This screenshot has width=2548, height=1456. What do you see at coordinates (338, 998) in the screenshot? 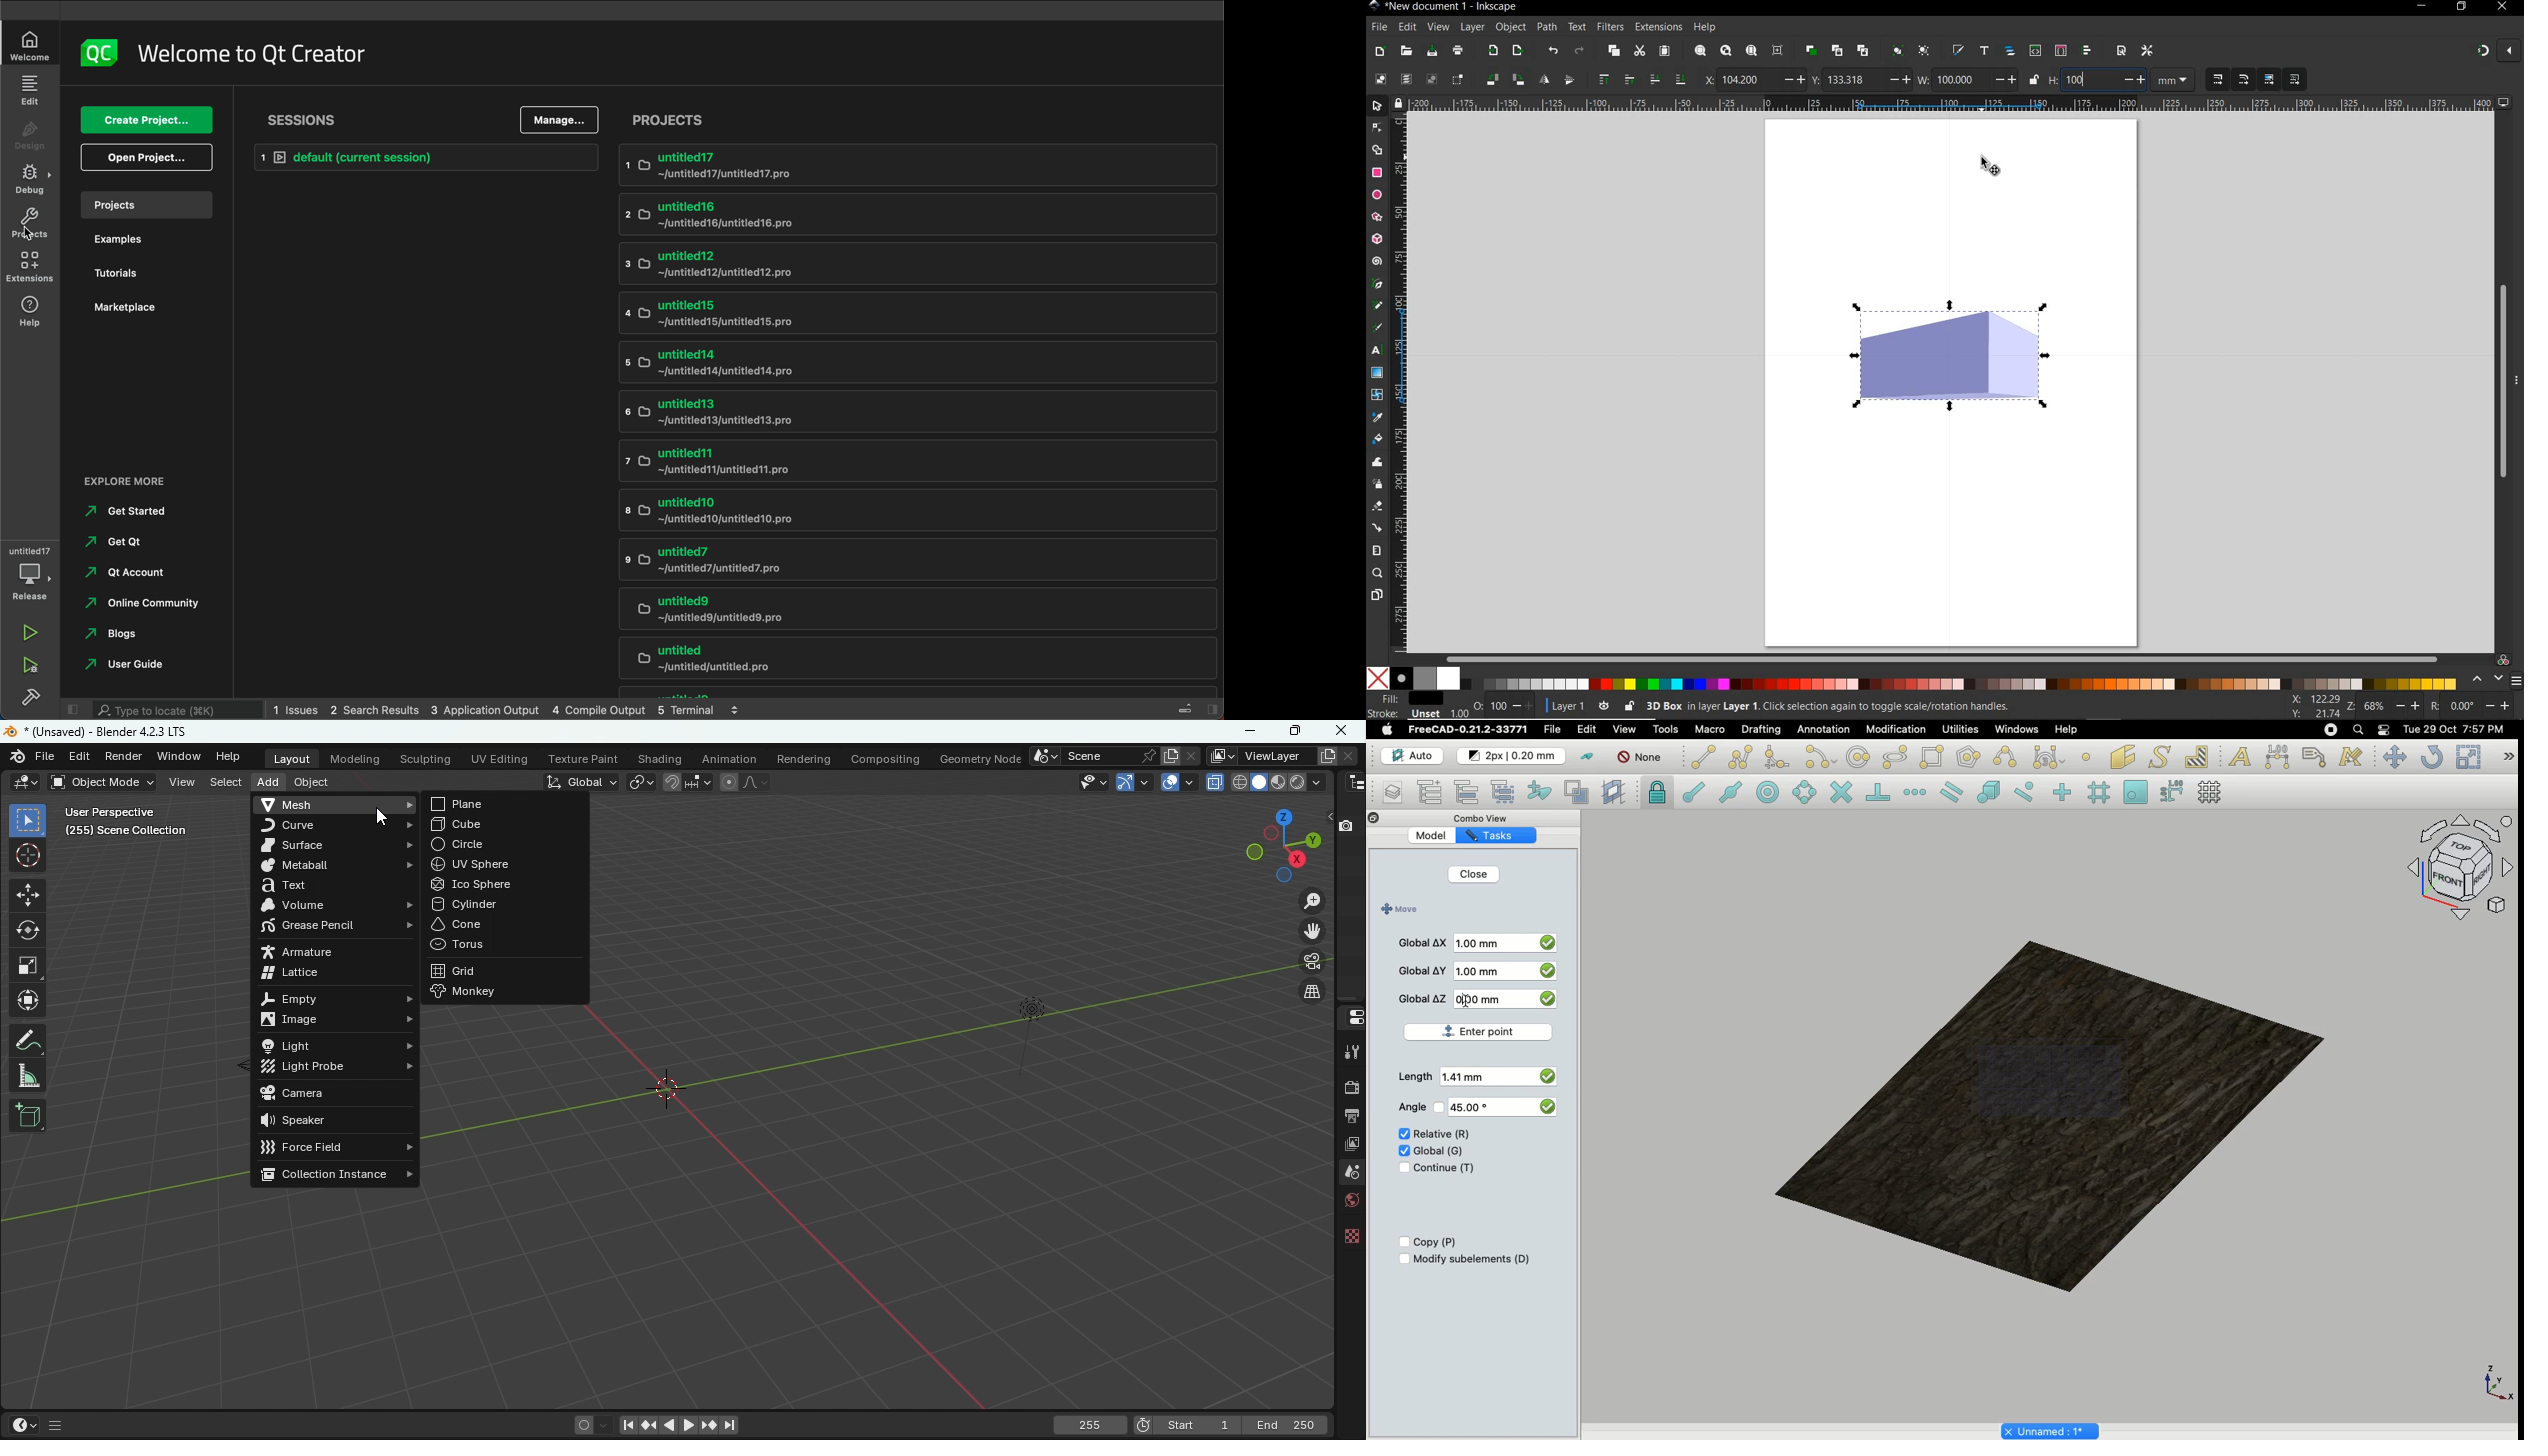
I see `Empty` at bounding box center [338, 998].